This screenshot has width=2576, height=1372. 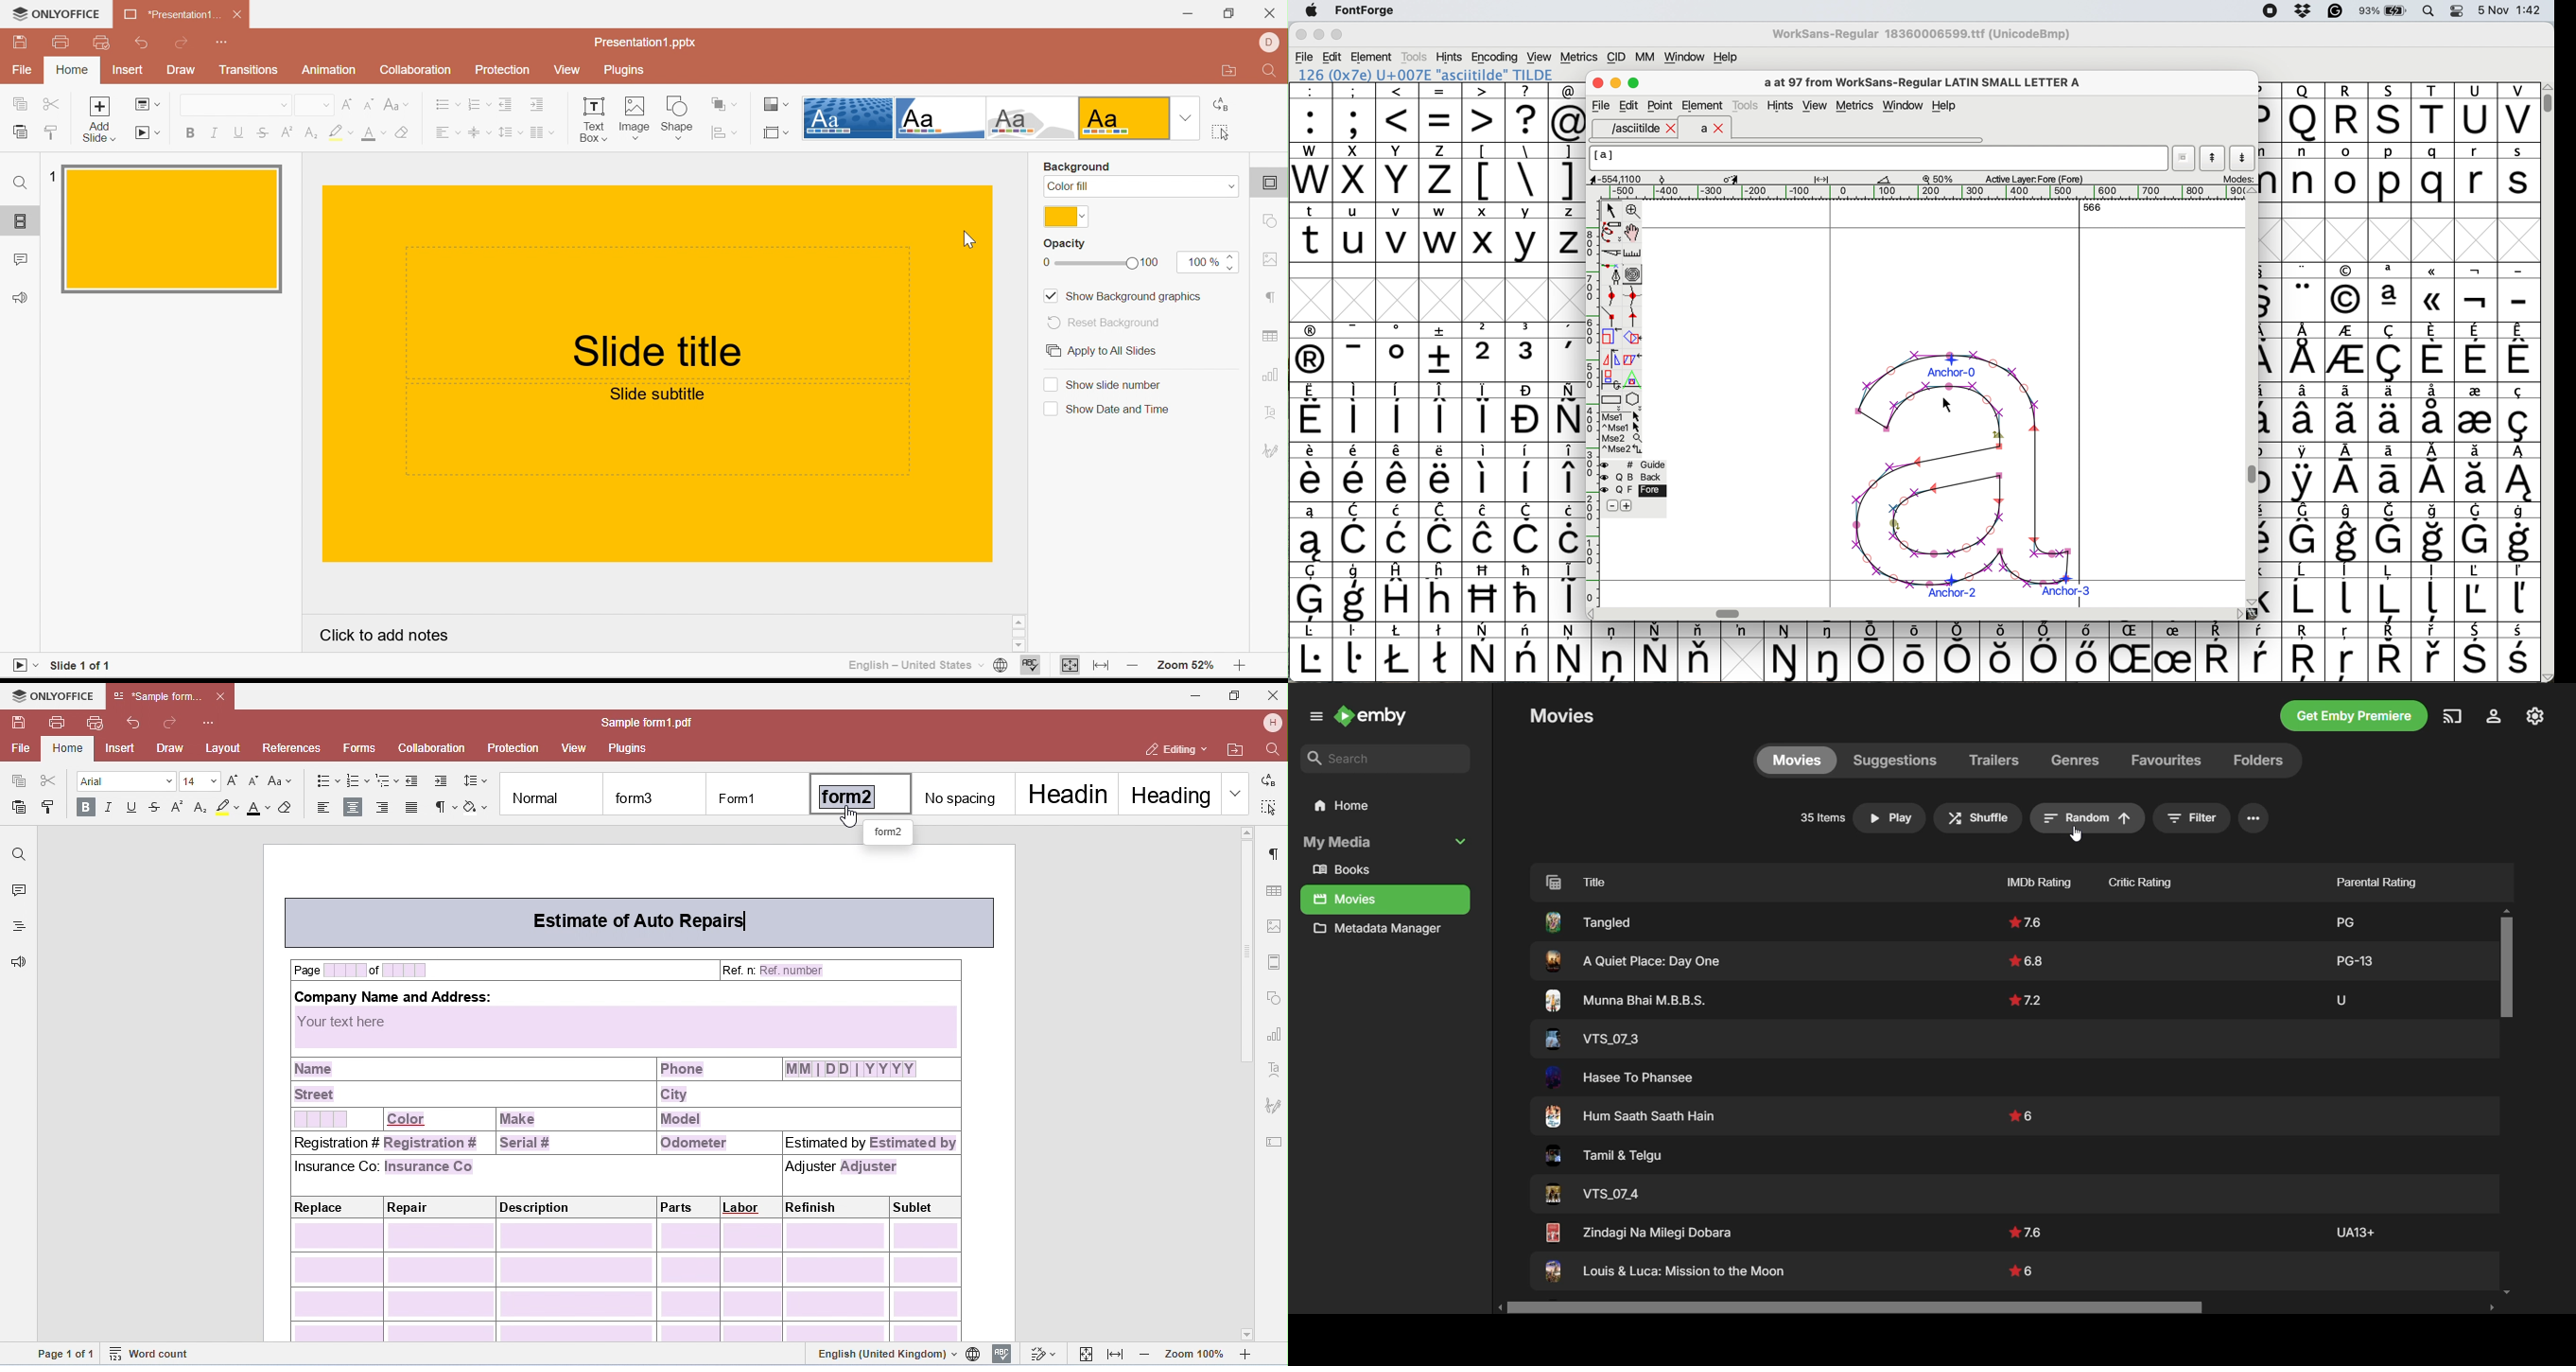 I want to click on Color fill, so click(x=1070, y=188).